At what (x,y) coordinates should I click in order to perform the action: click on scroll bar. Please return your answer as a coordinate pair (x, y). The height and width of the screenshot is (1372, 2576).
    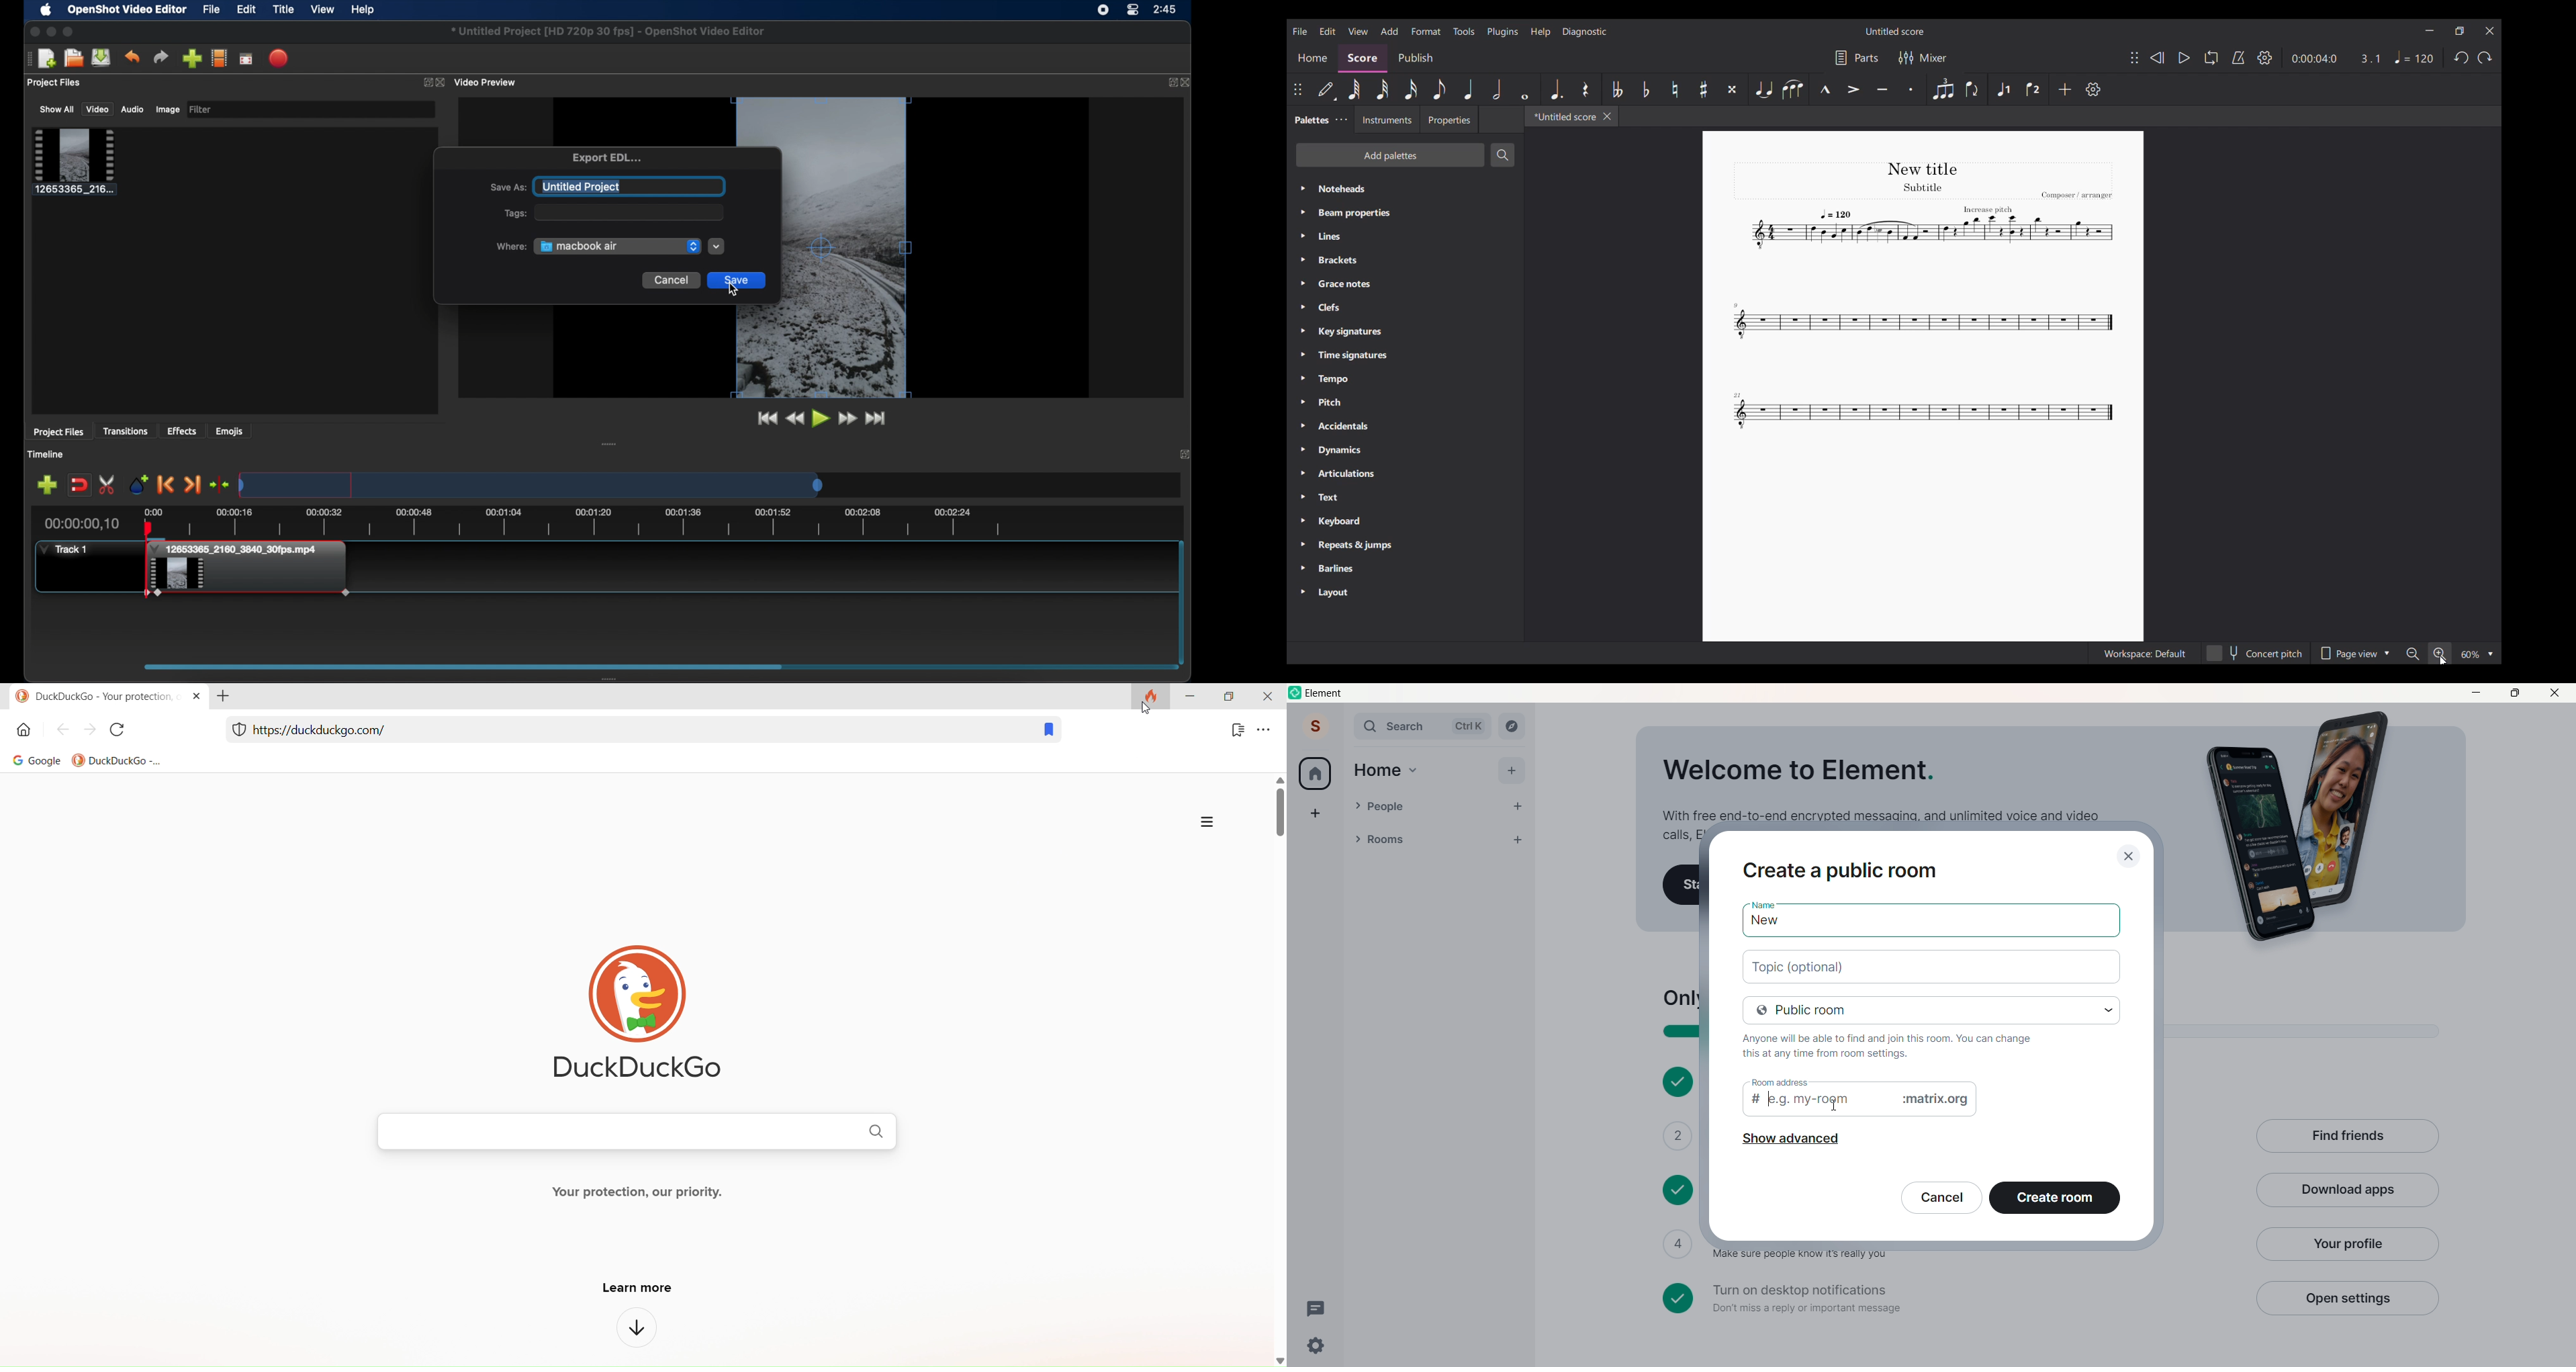
    Looking at the image, I should click on (1270, 1070).